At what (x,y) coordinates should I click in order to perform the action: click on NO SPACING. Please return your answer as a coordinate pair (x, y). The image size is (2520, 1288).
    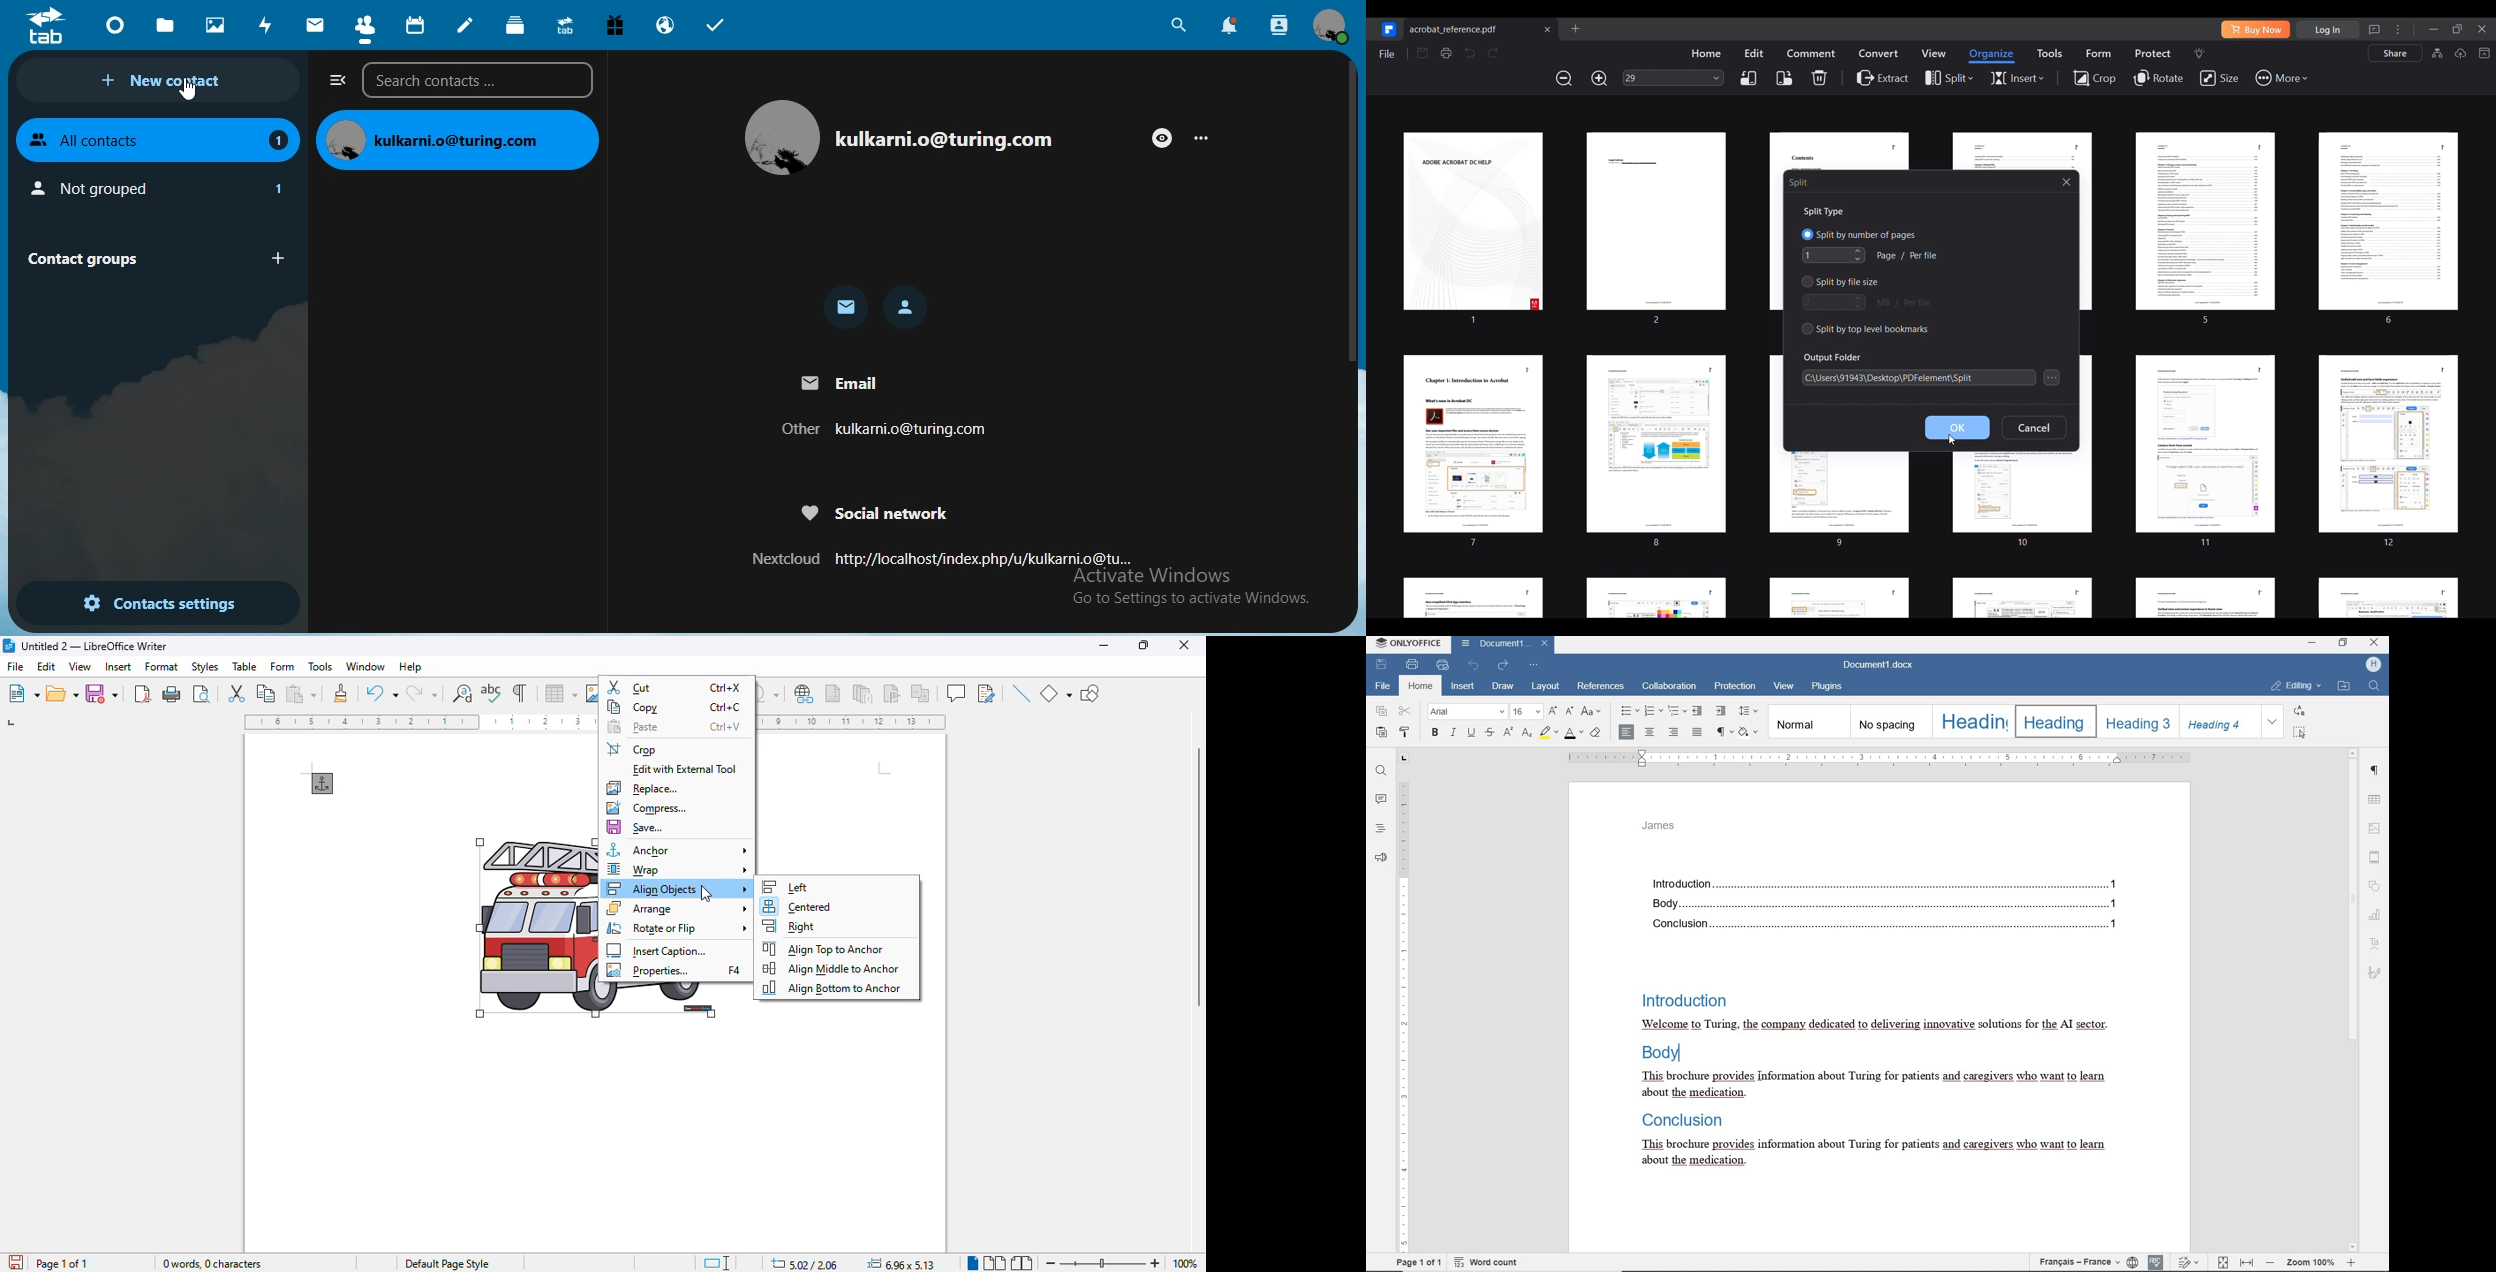
    Looking at the image, I should click on (1889, 721).